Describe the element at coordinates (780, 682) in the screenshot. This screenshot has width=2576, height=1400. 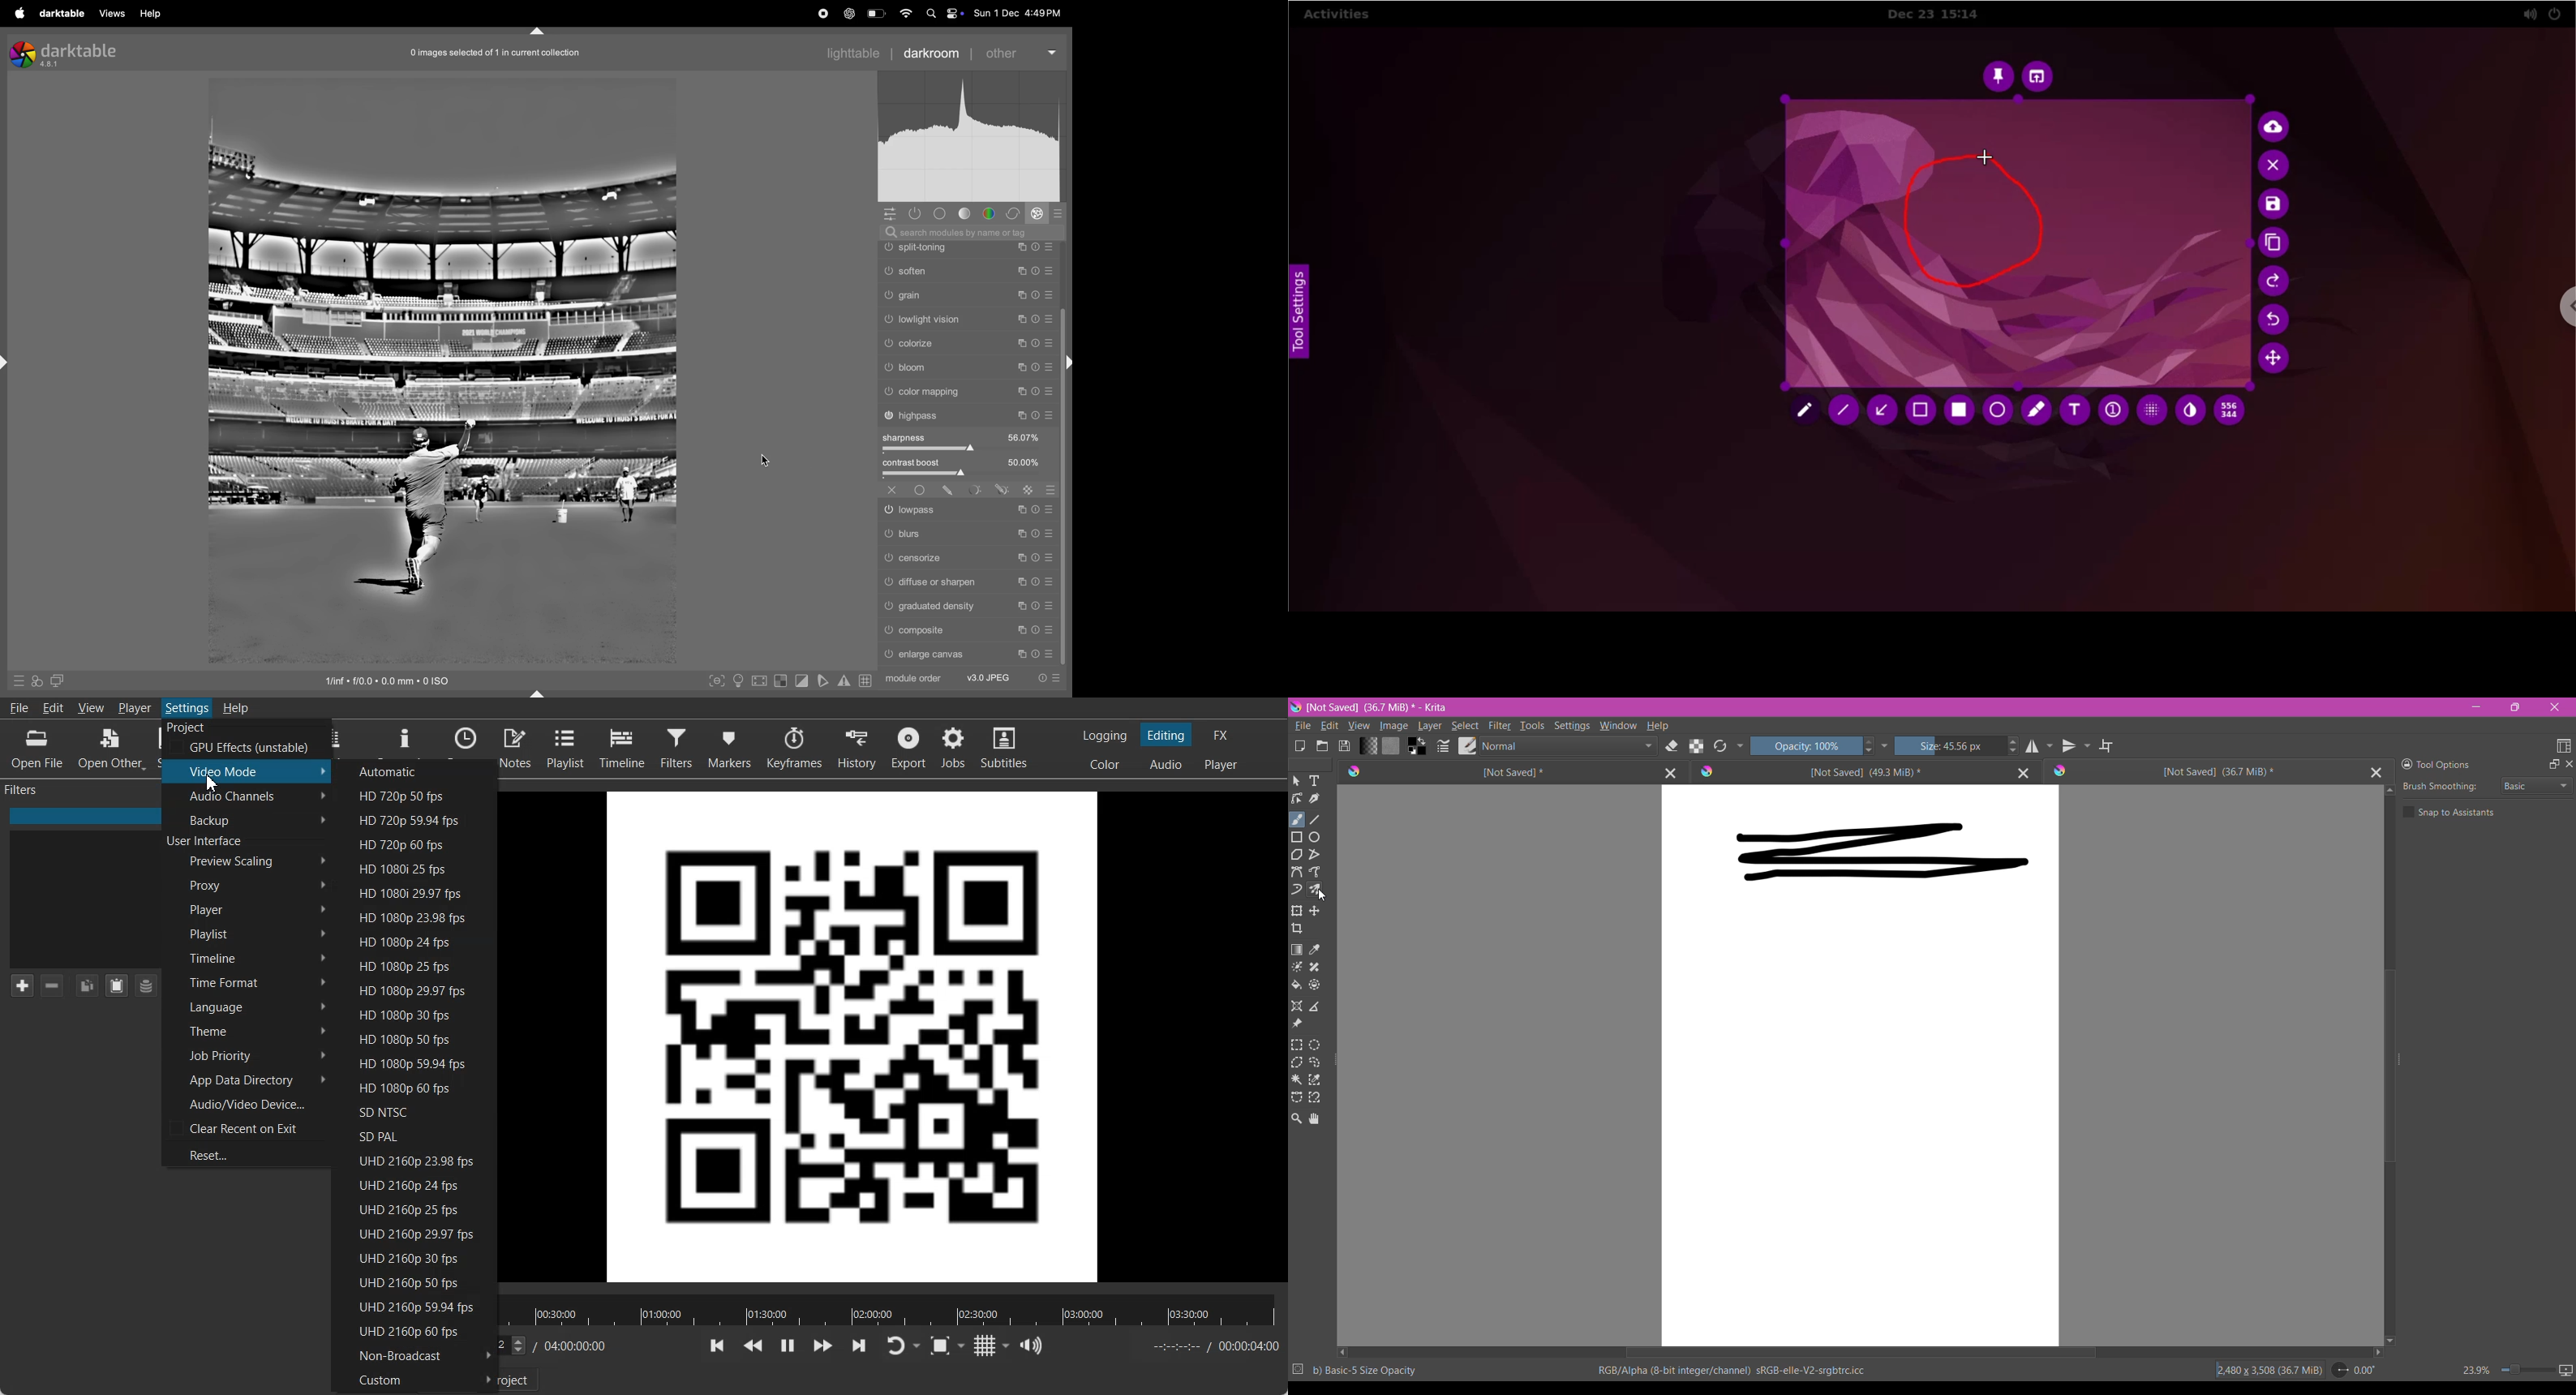
I see `toggle raw indication exposure` at that location.